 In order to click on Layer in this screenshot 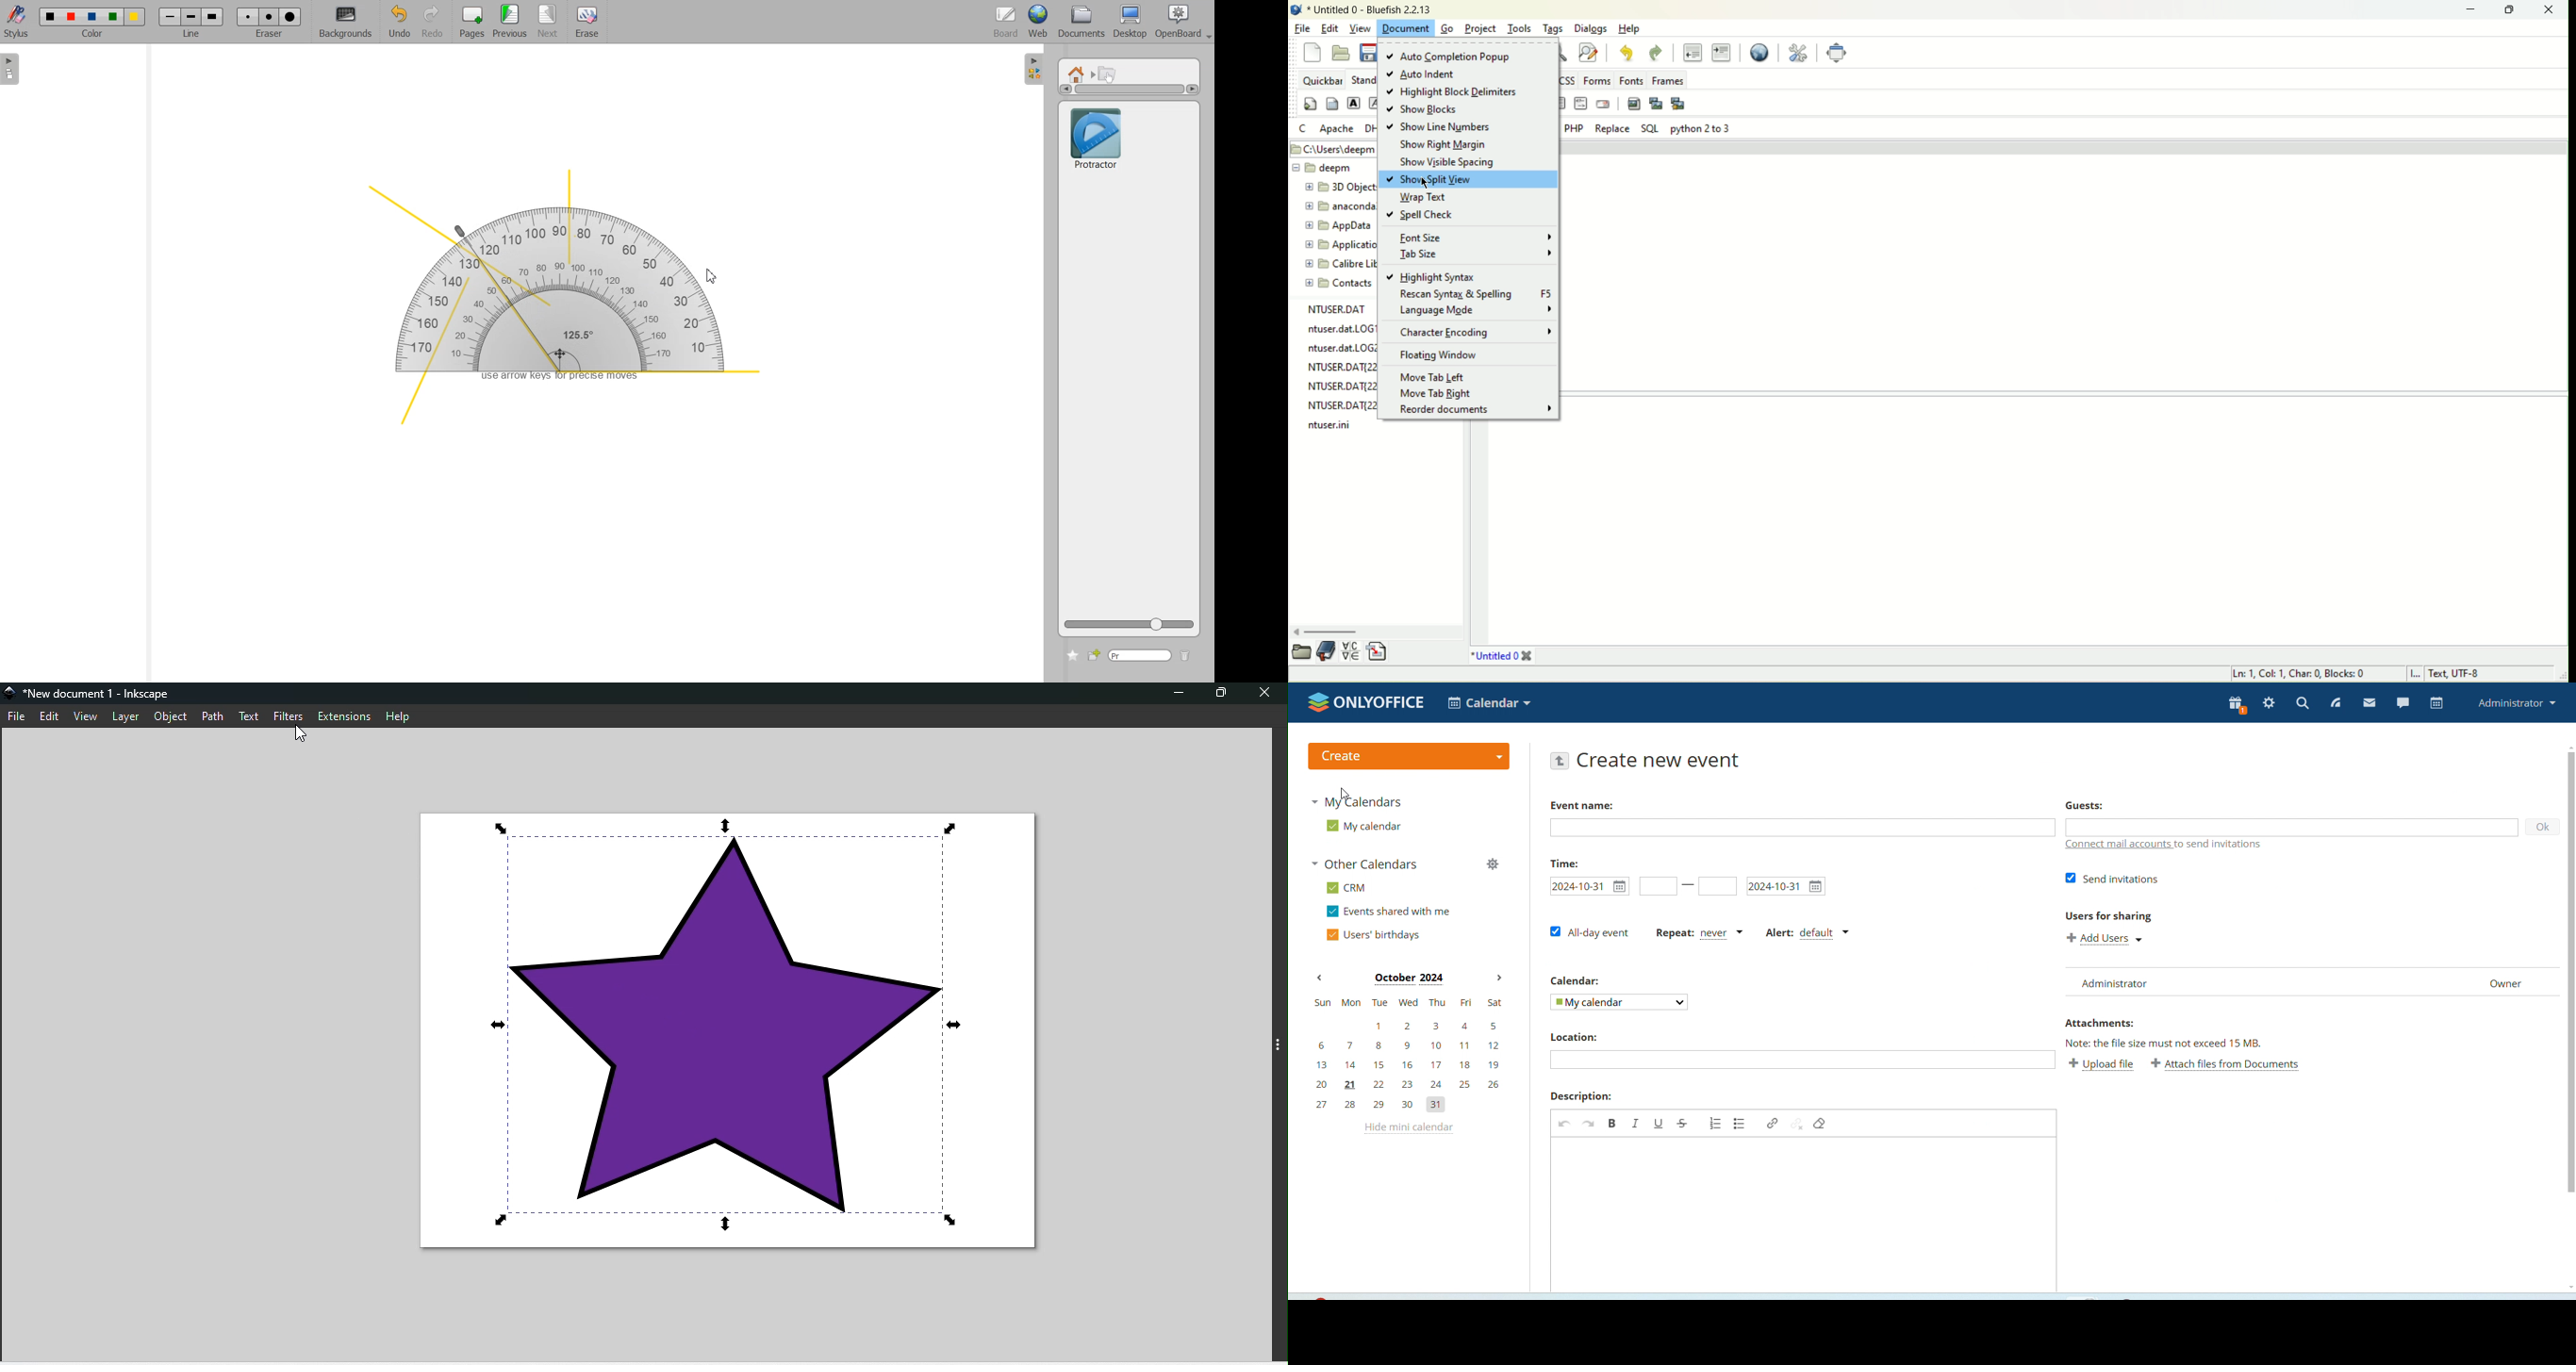, I will do `click(128, 717)`.